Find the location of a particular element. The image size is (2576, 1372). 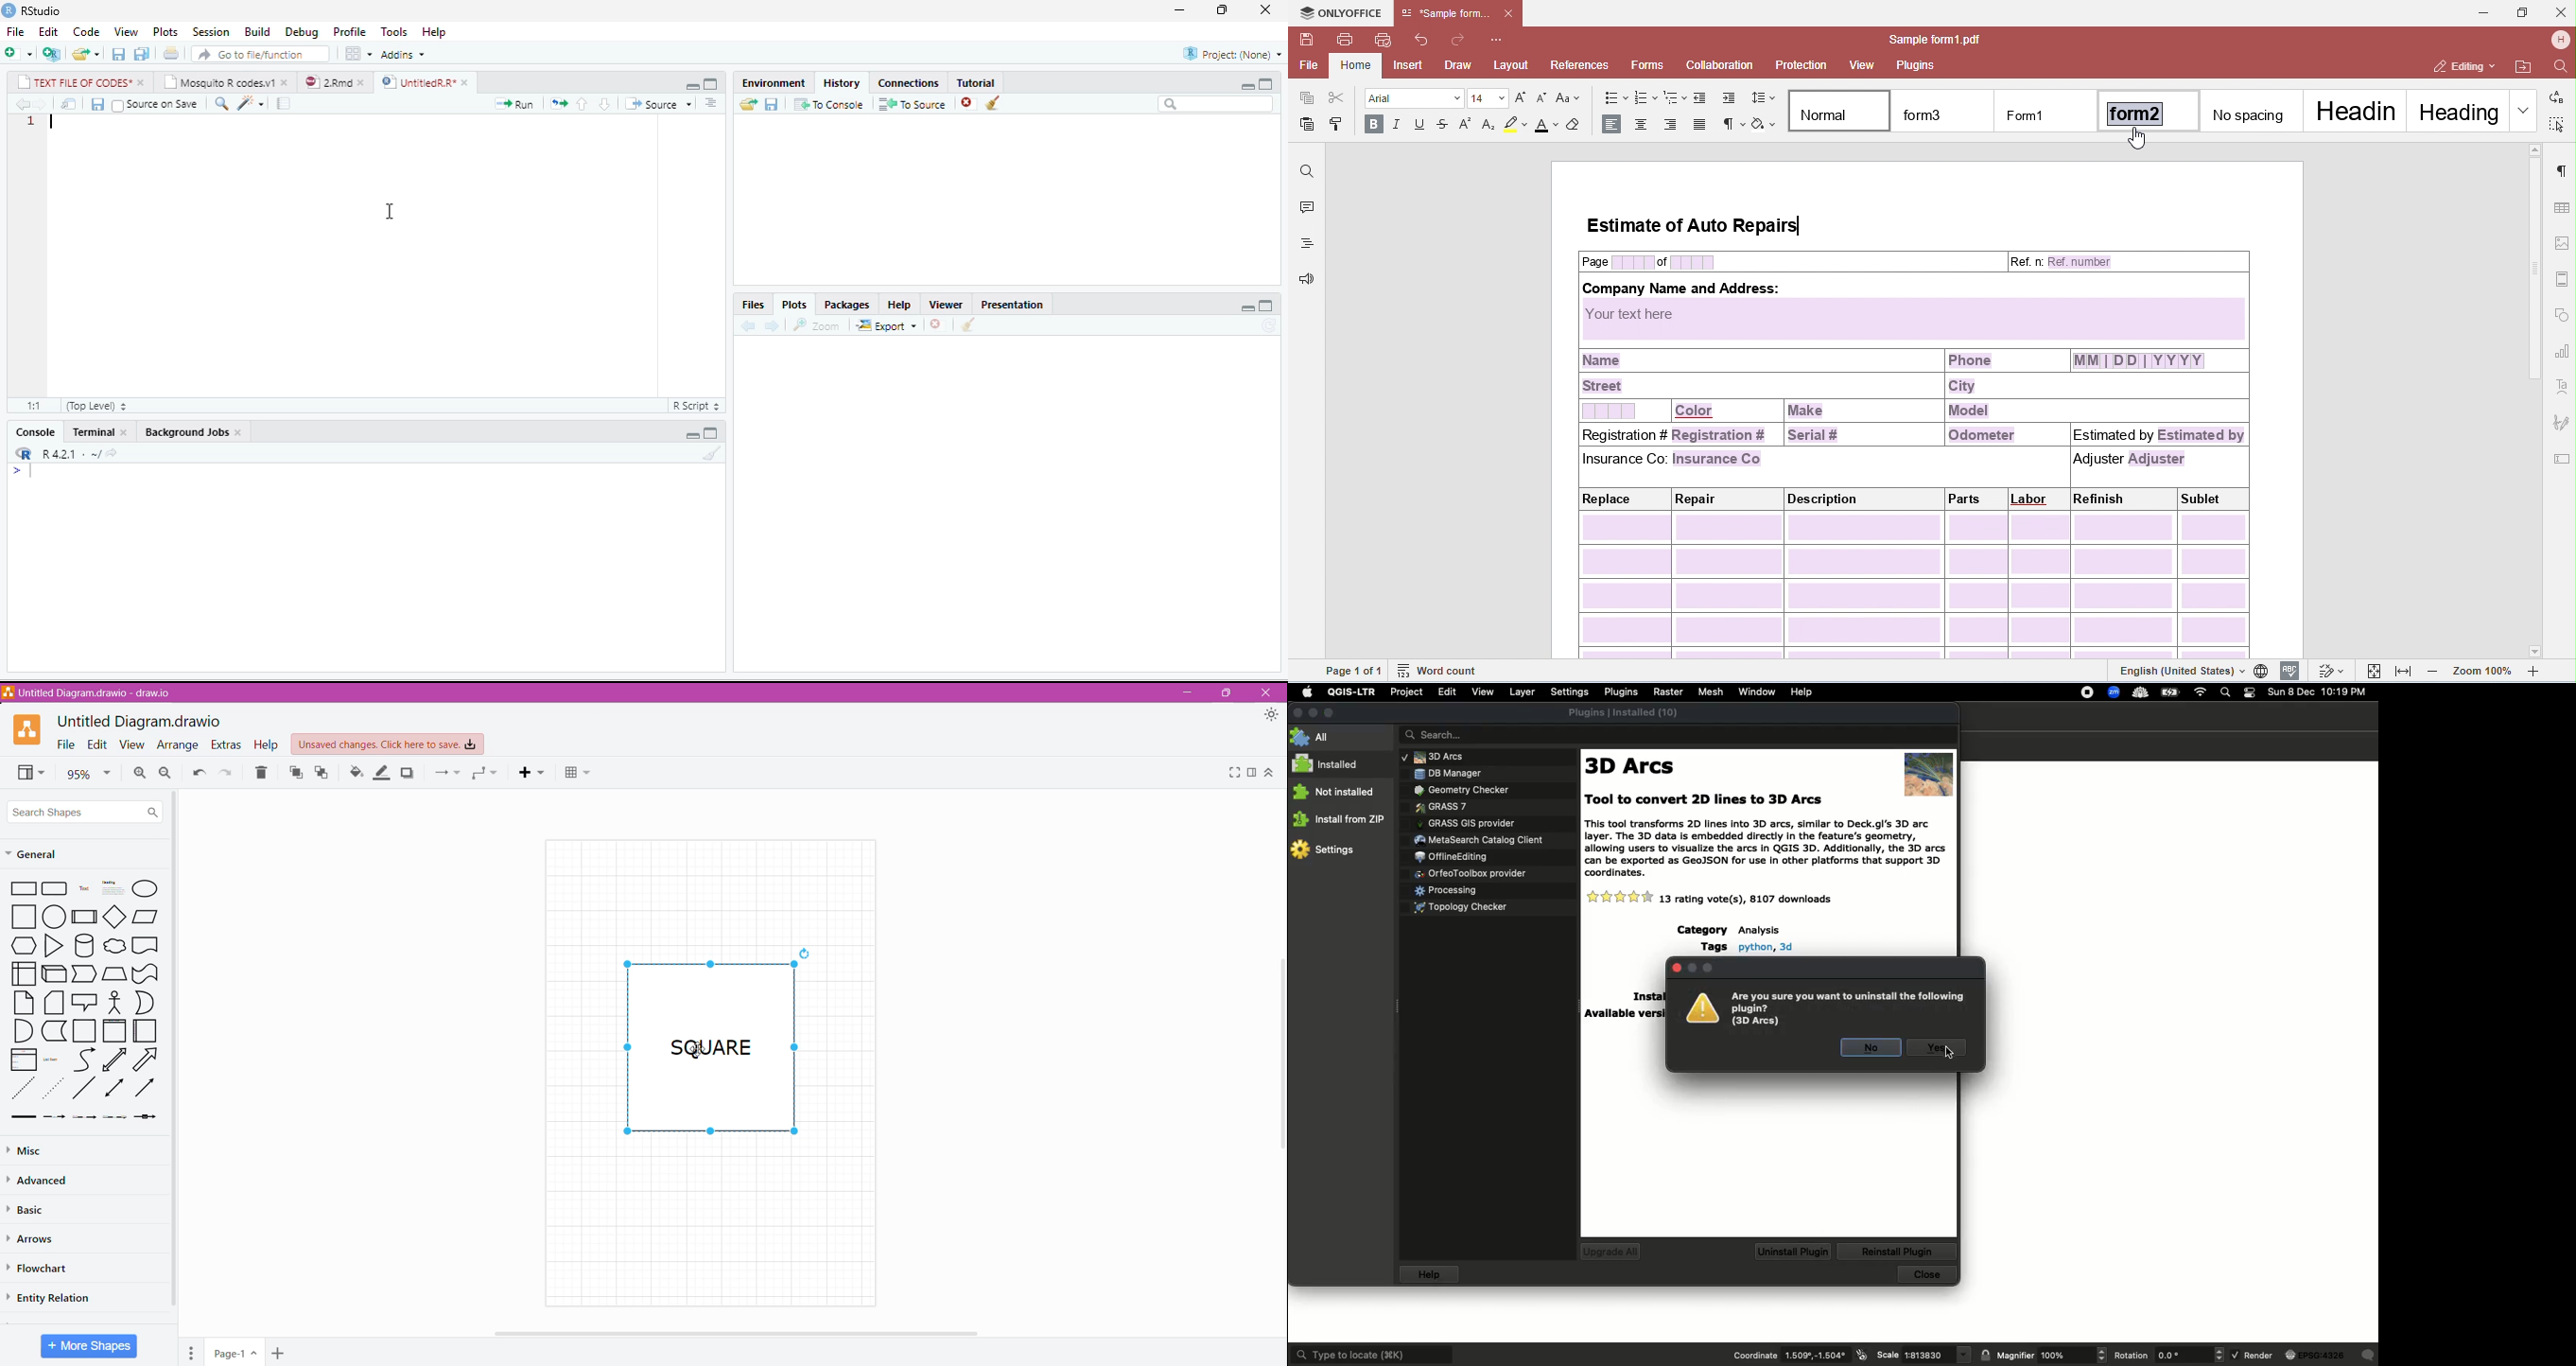

Edit is located at coordinates (100, 744).